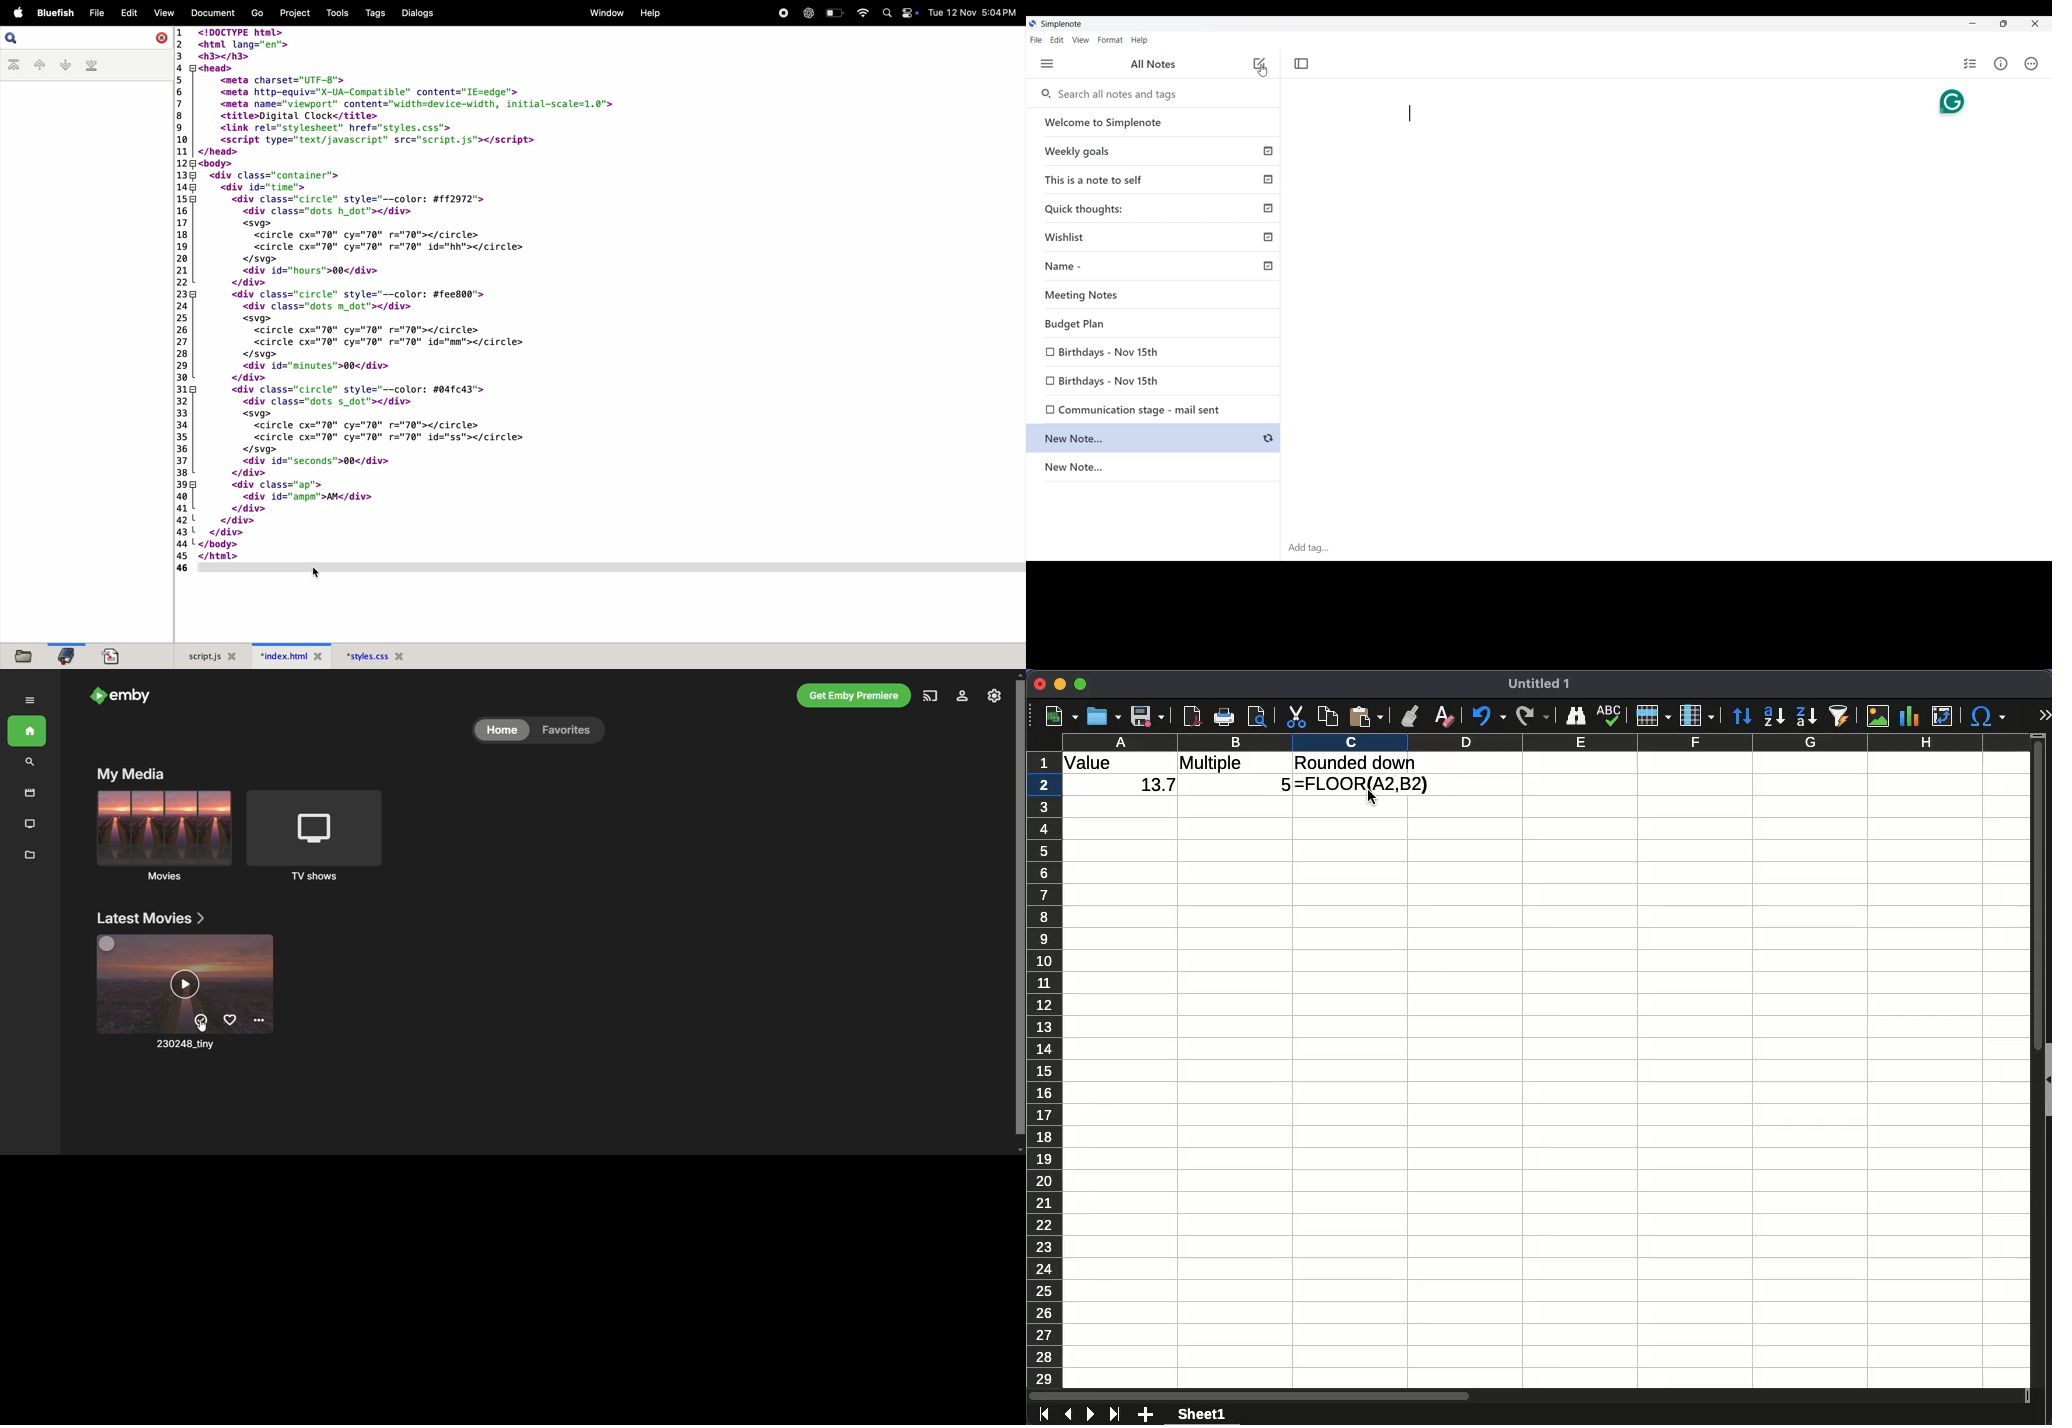 This screenshot has height=1428, width=2072. I want to click on 230248_tiny, so click(184, 1047).